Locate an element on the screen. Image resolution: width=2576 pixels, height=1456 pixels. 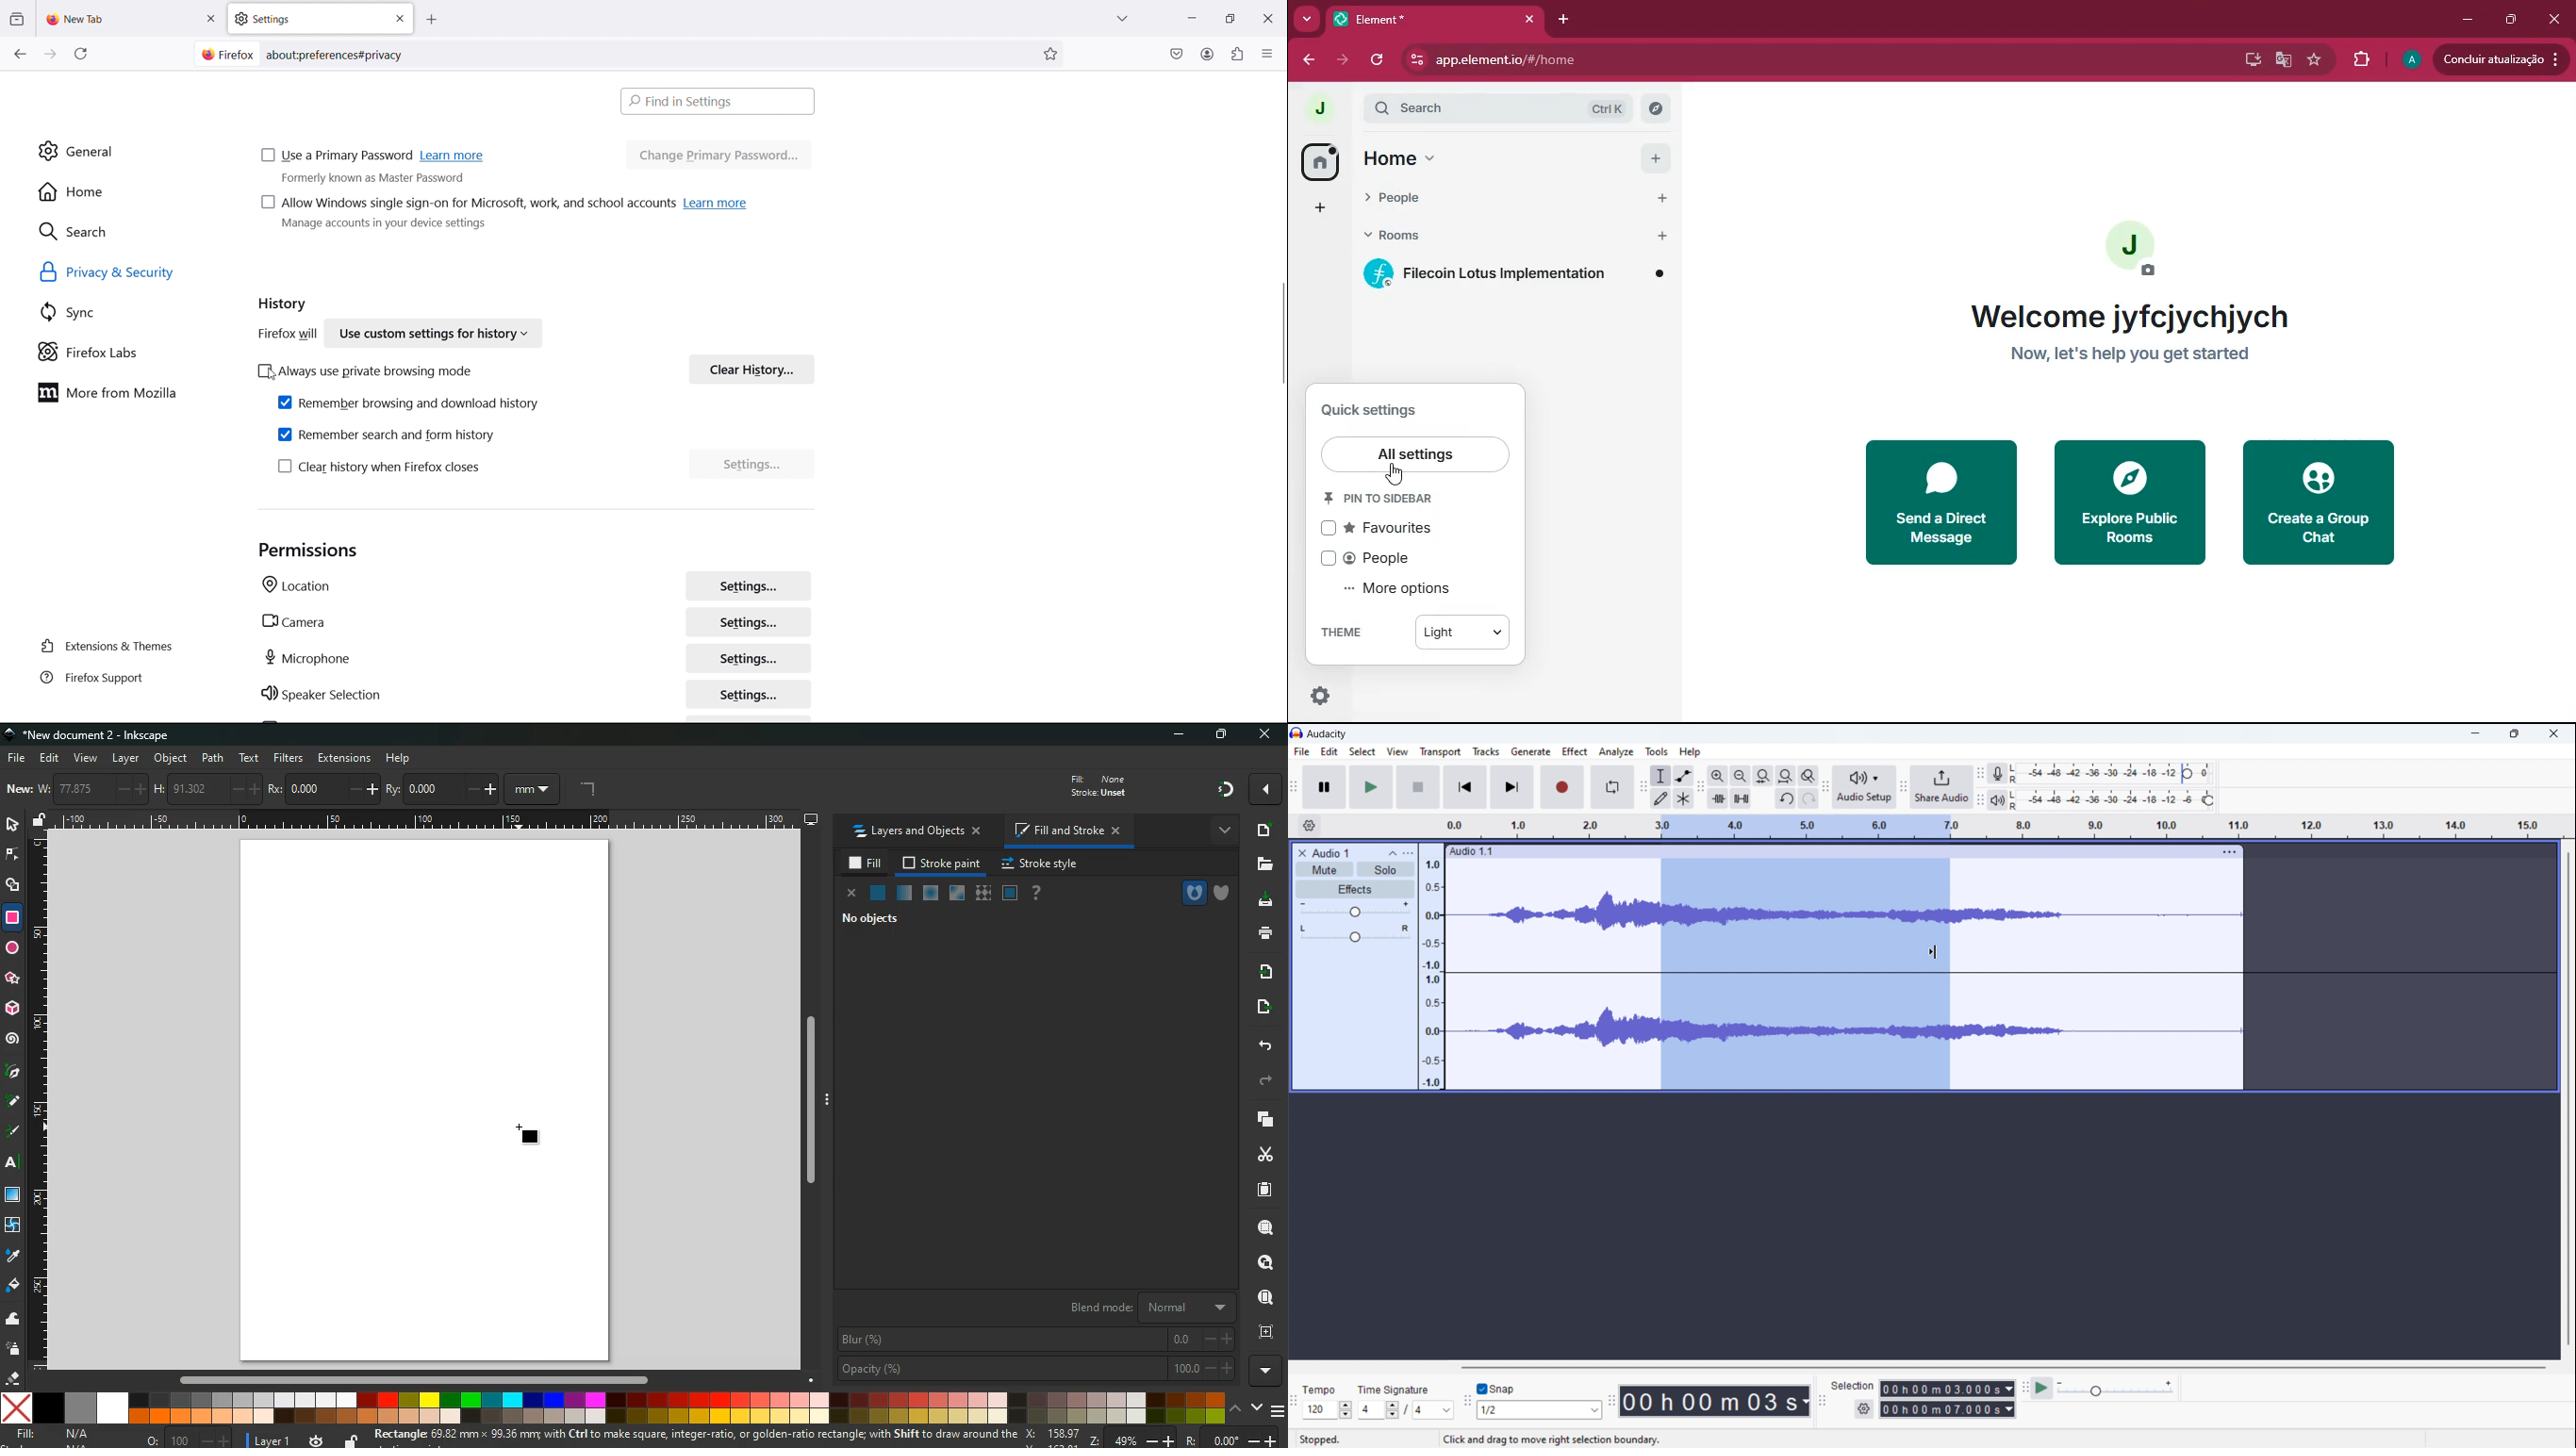
analyze is located at coordinates (1617, 751).